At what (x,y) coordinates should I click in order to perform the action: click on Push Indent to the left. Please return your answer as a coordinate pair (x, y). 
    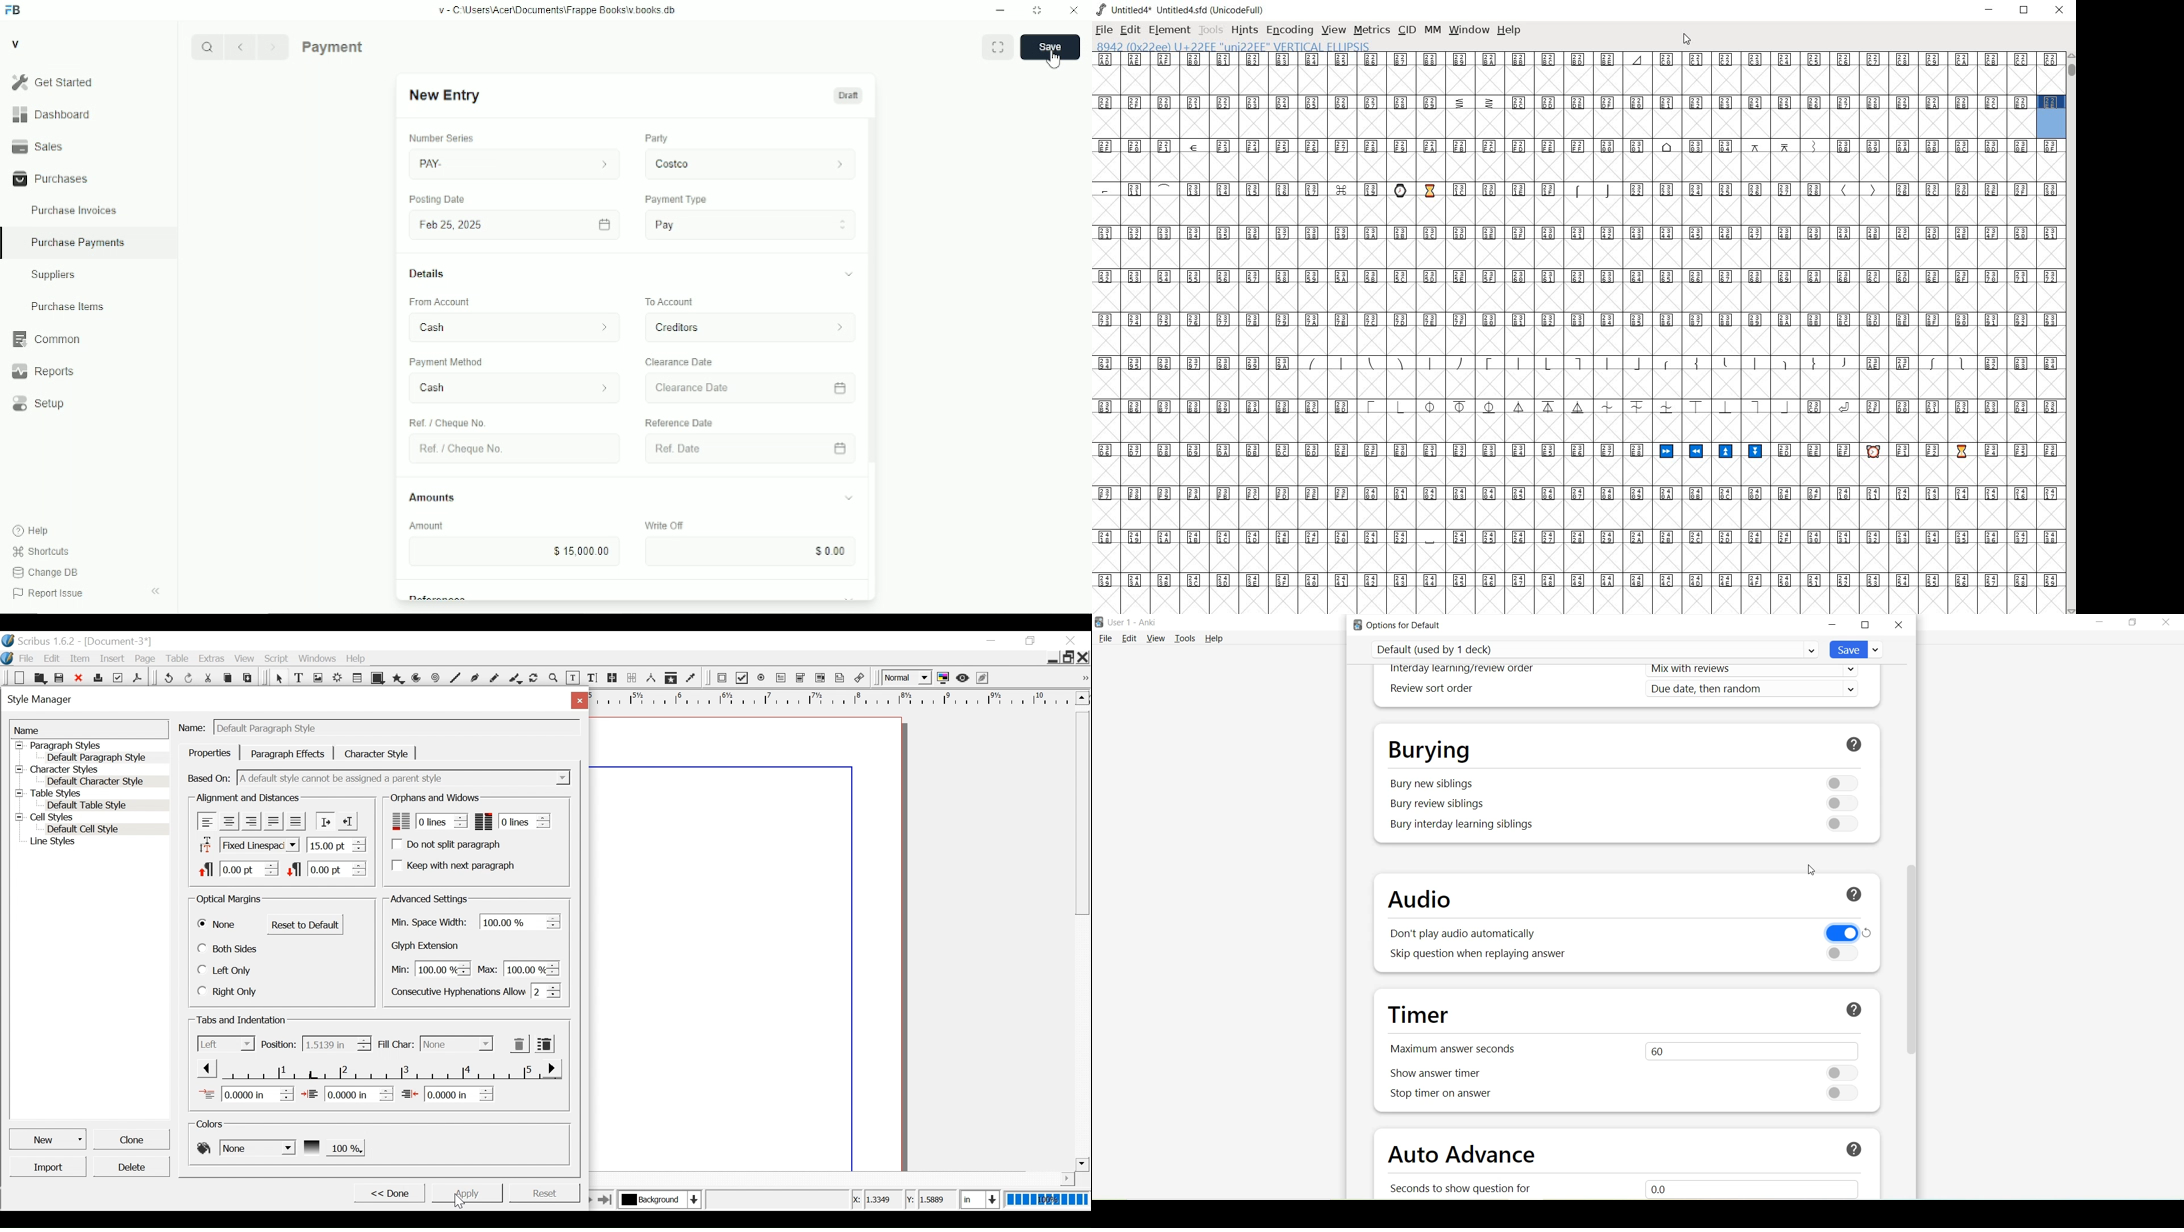
    Looking at the image, I should click on (347, 820).